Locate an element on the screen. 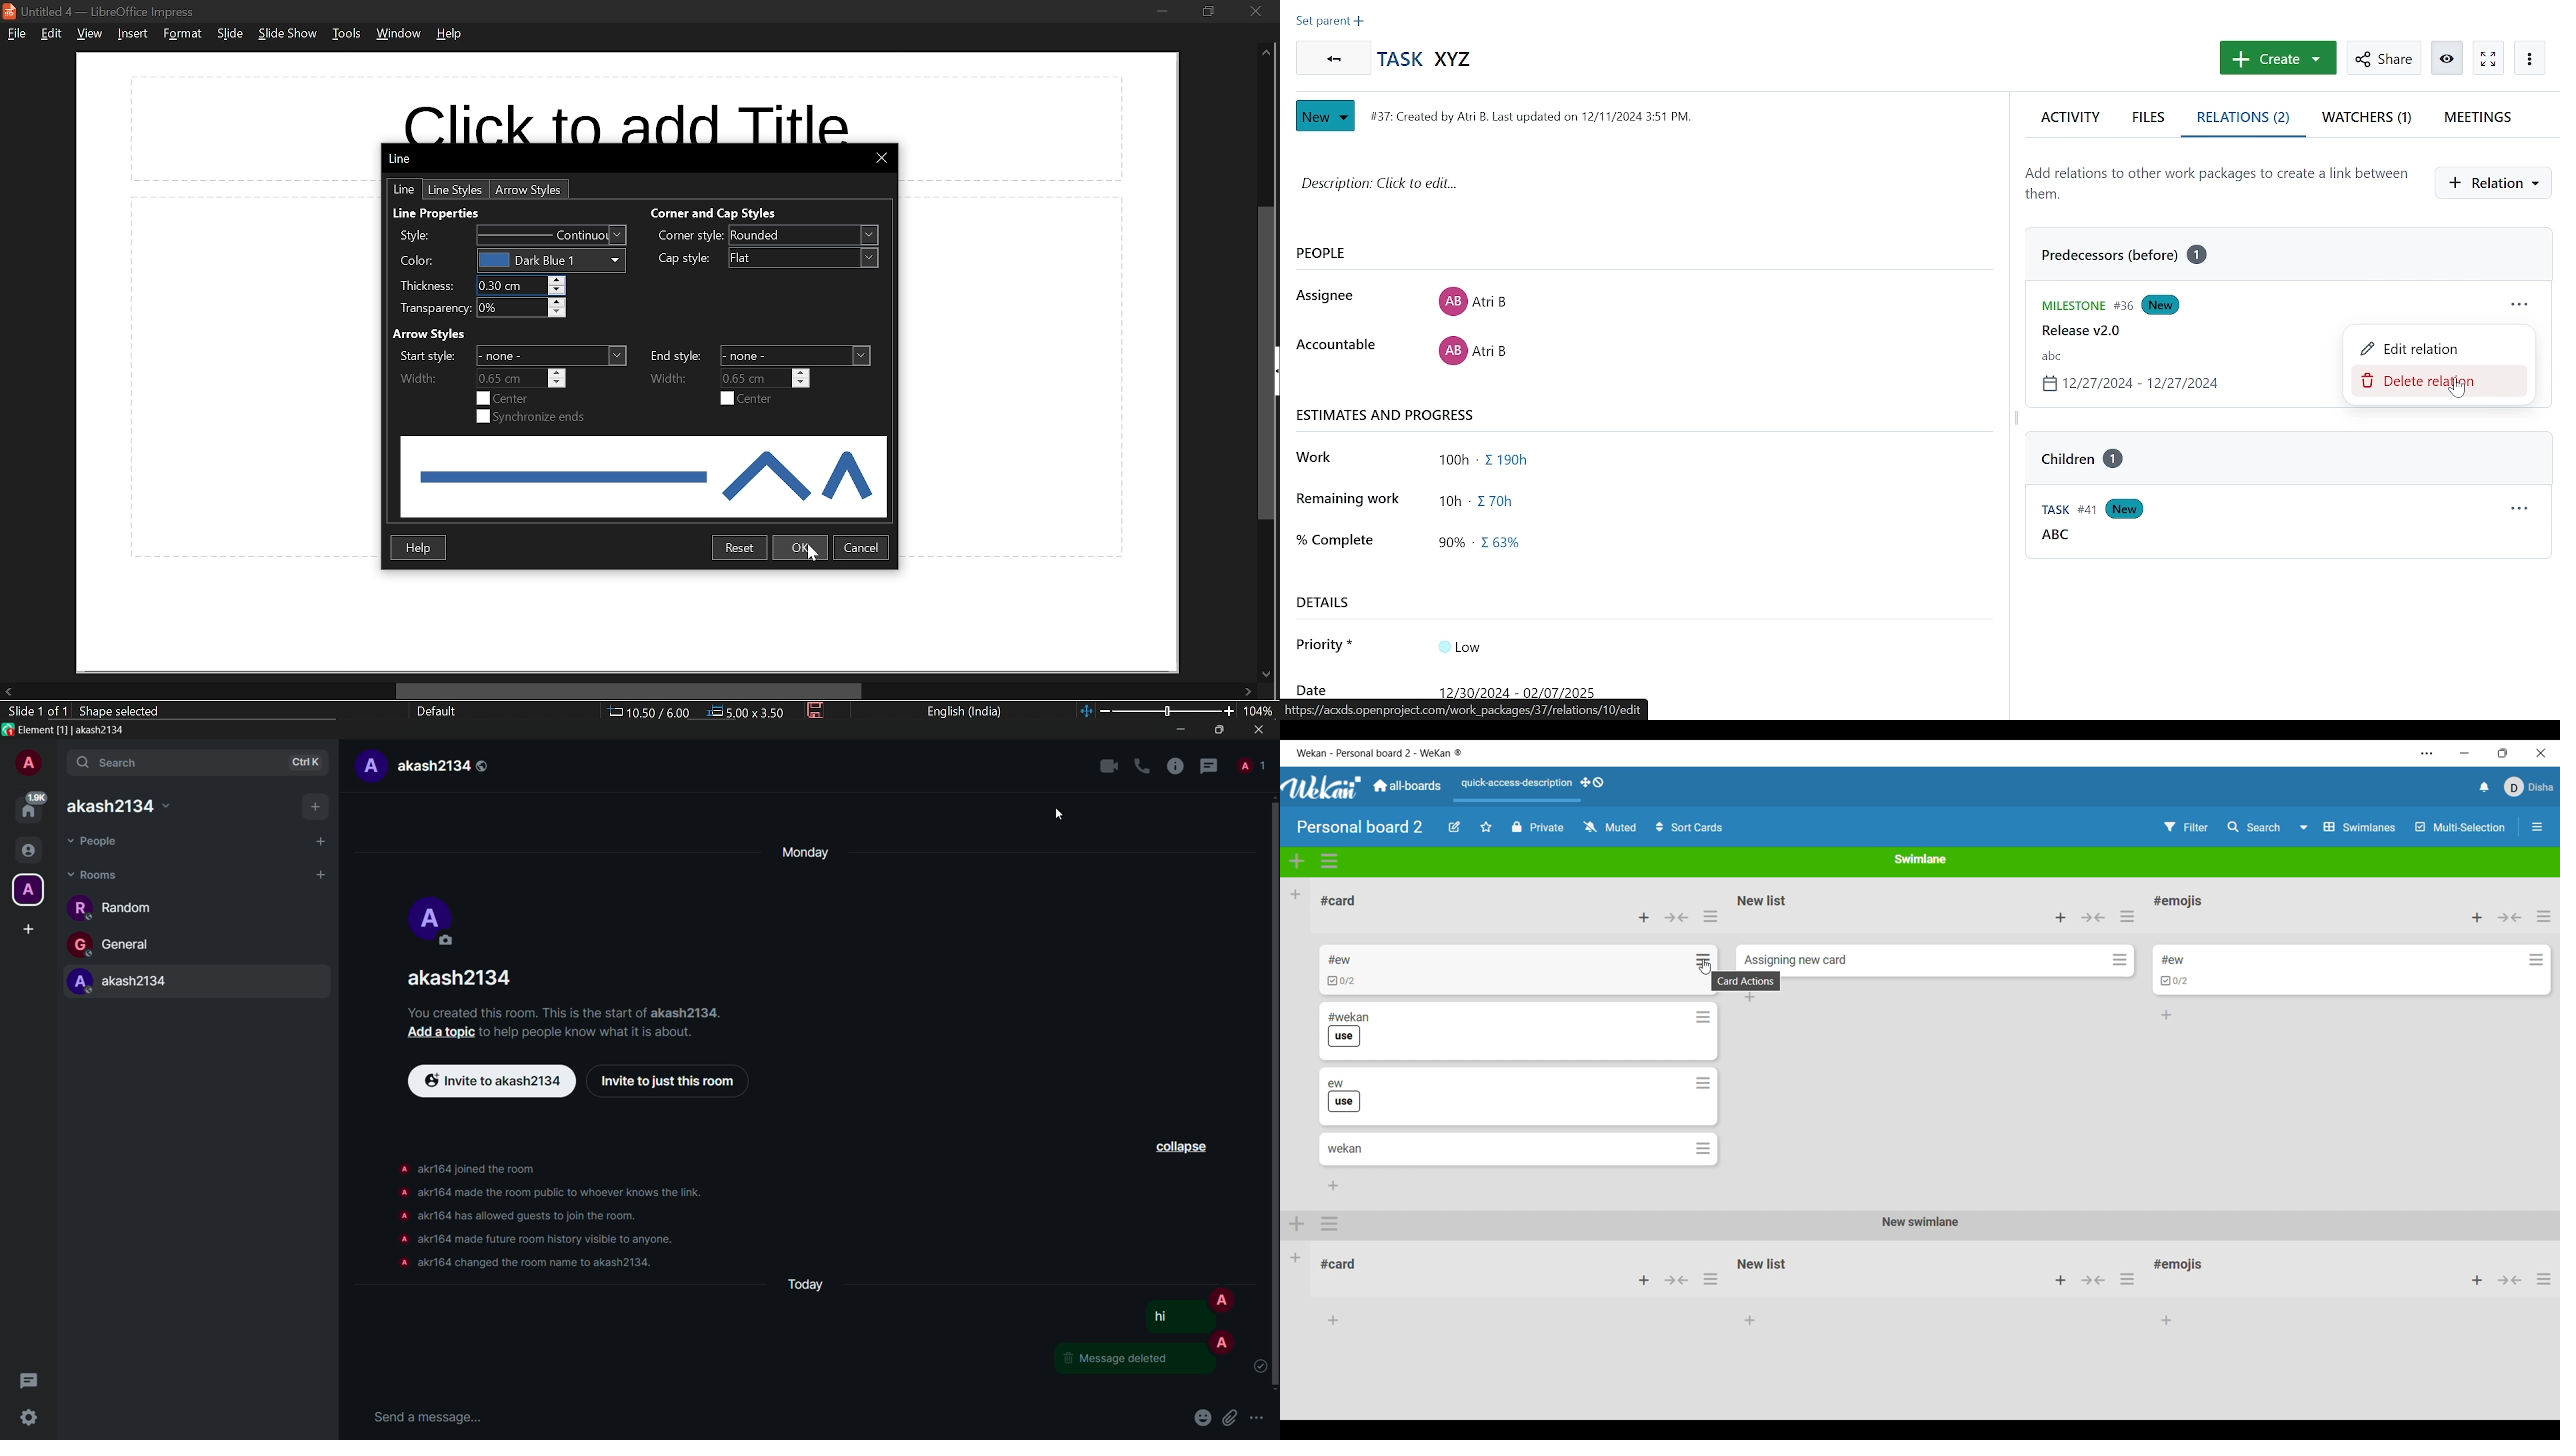 The height and width of the screenshot is (1456, 2576). Filter is located at coordinates (2187, 827).